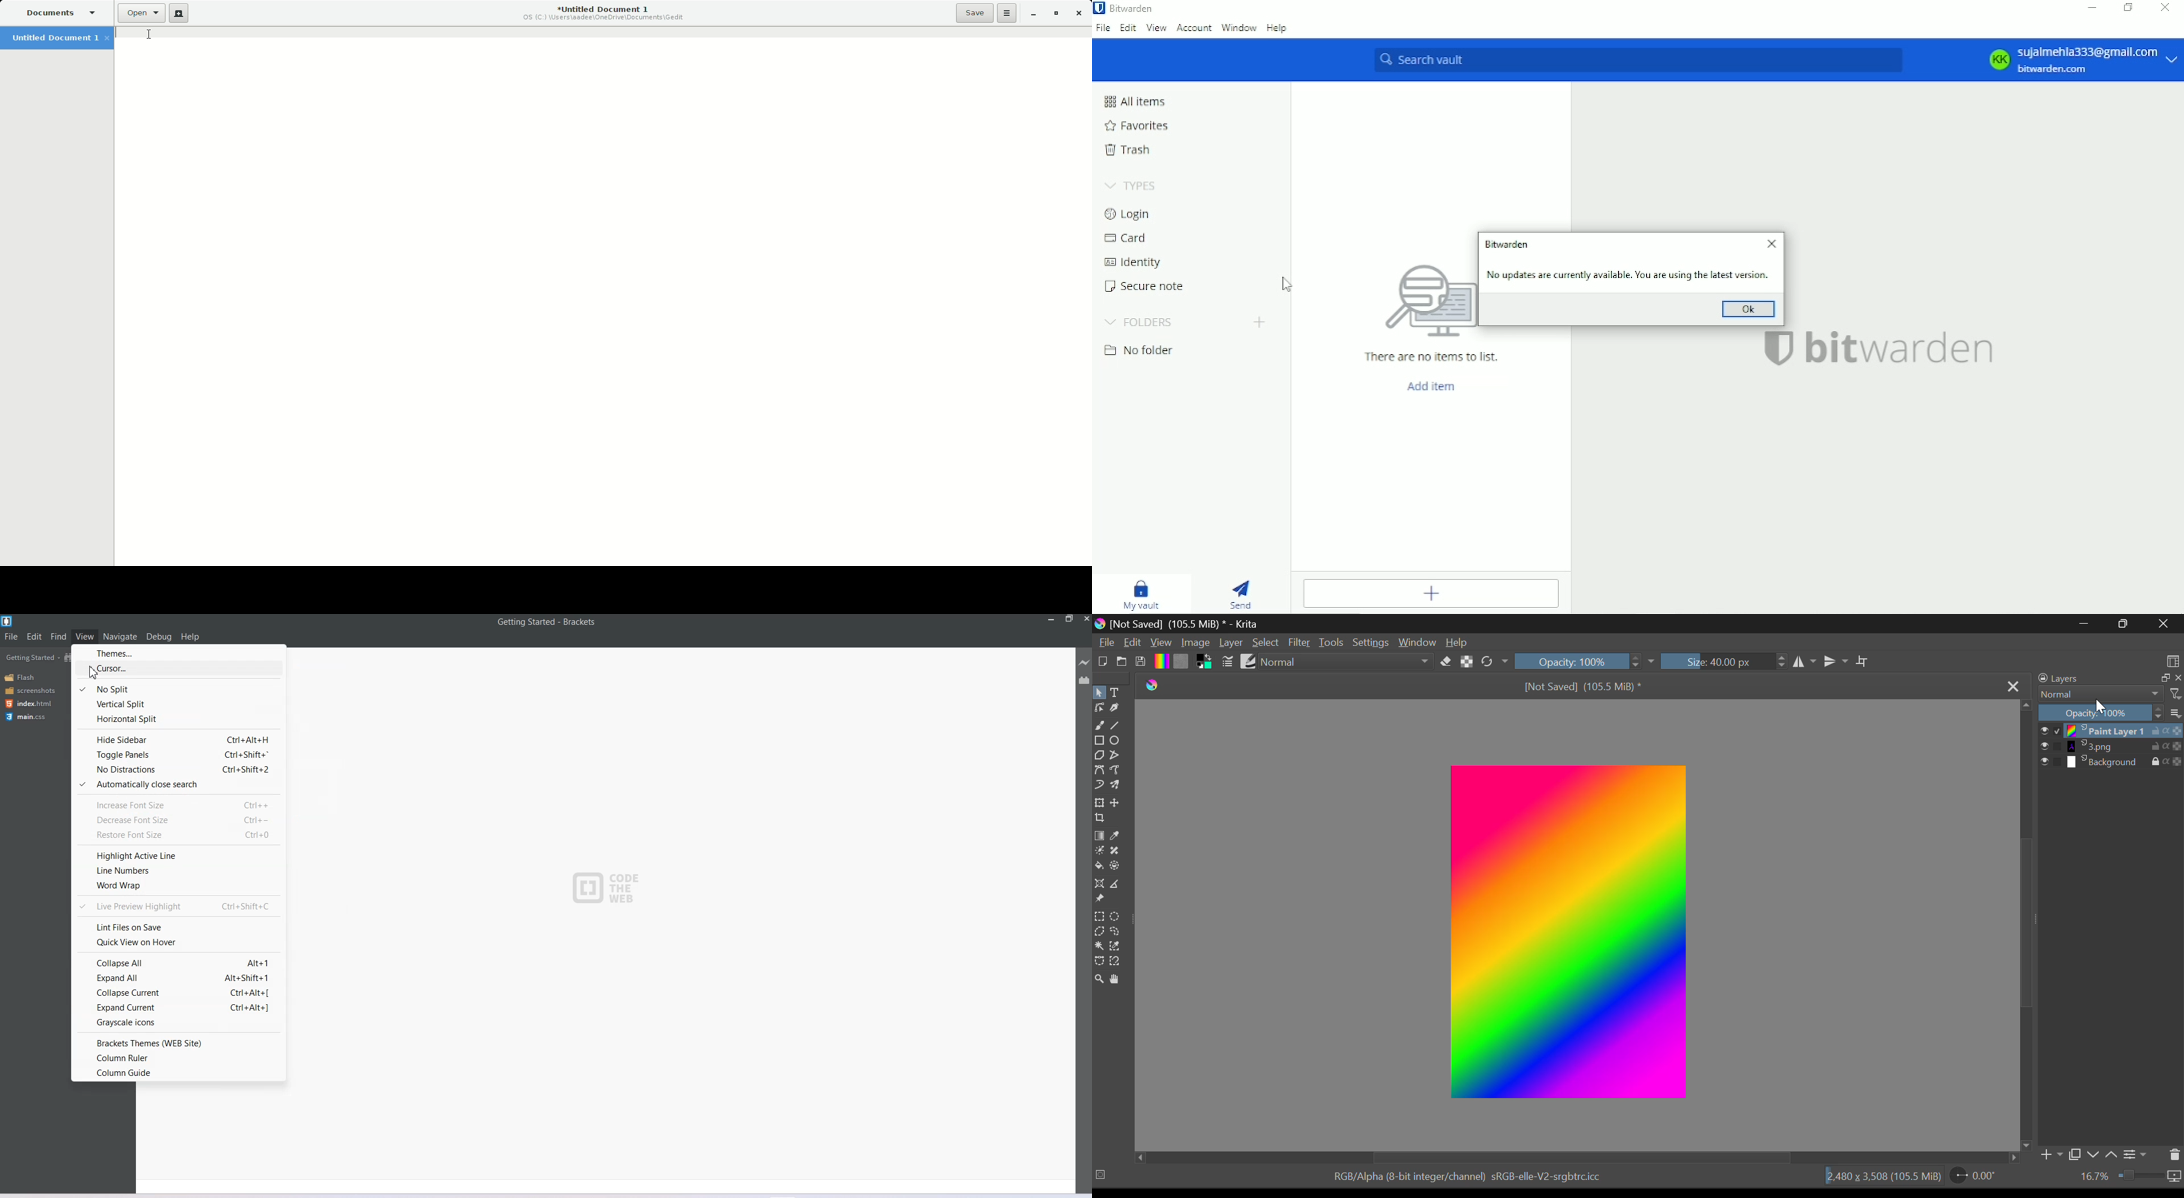 Image resolution: width=2184 pixels, height=1204 pixels. Describe the element at coordinates (1228, 661) in the screenshot. I see `Brush Settings` at that location.